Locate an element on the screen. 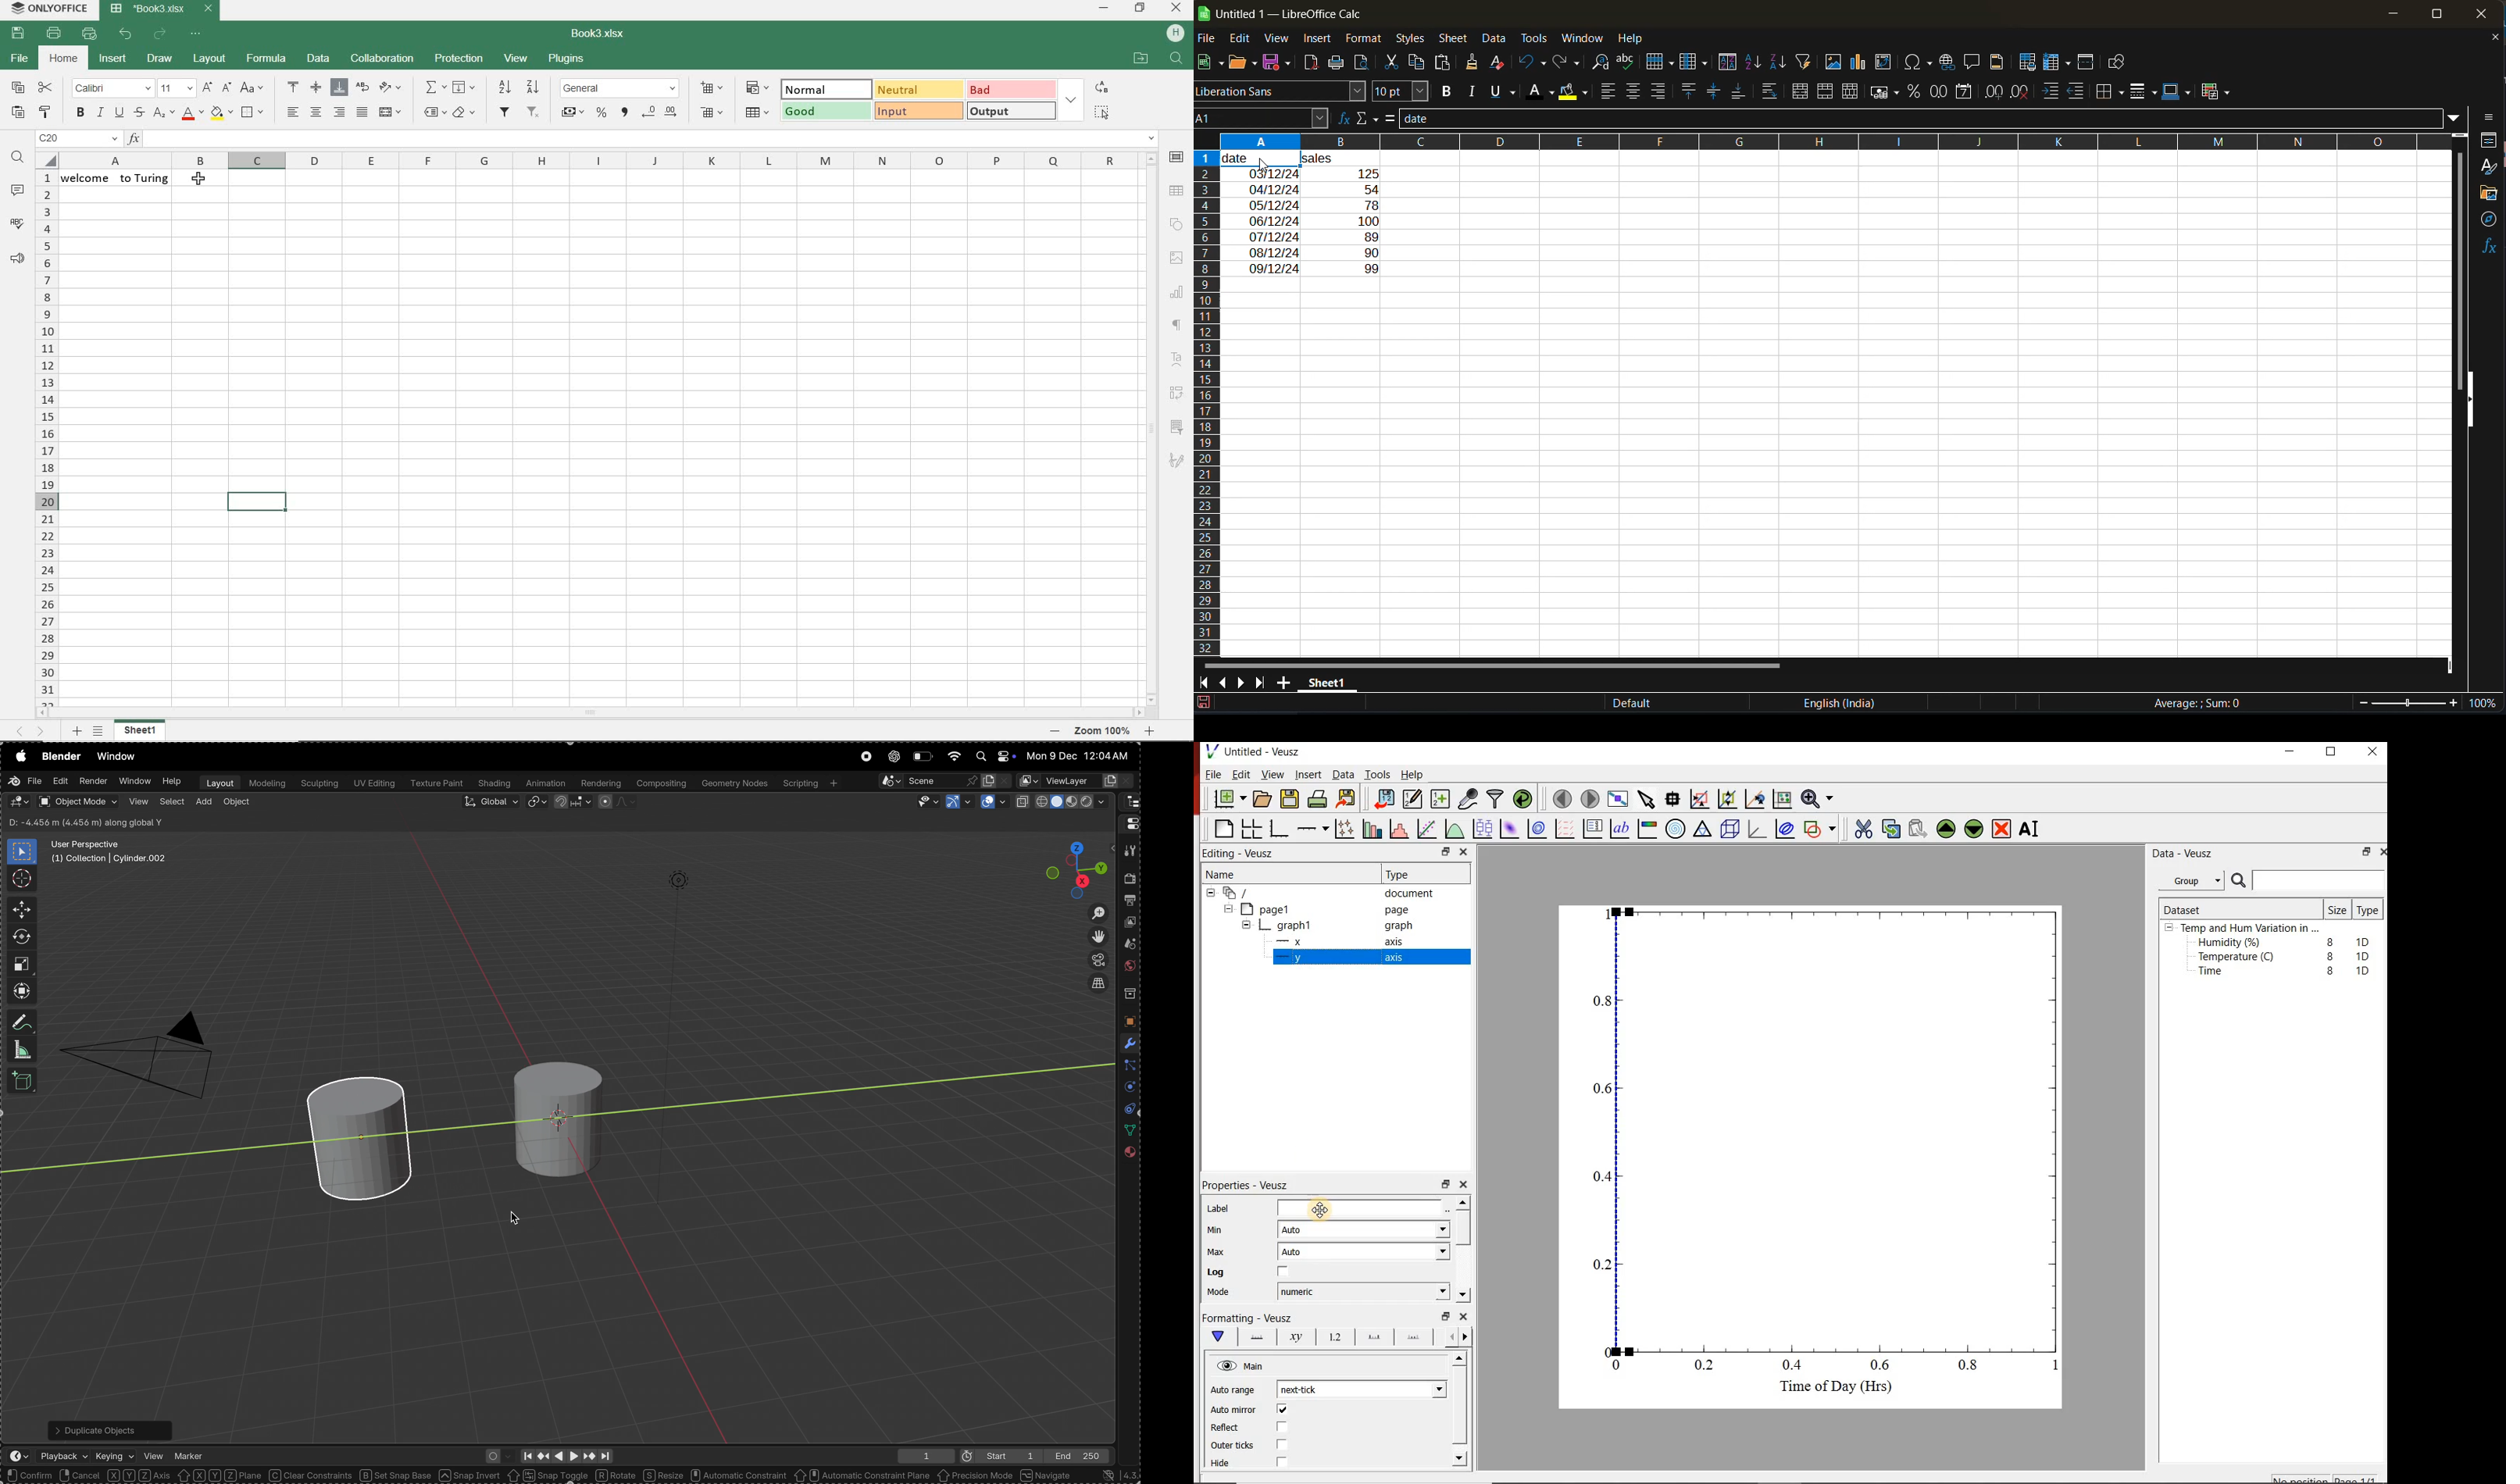 The height and width of the screenshot is (1484, 2520). borders is located at coordinates (2111, 93).